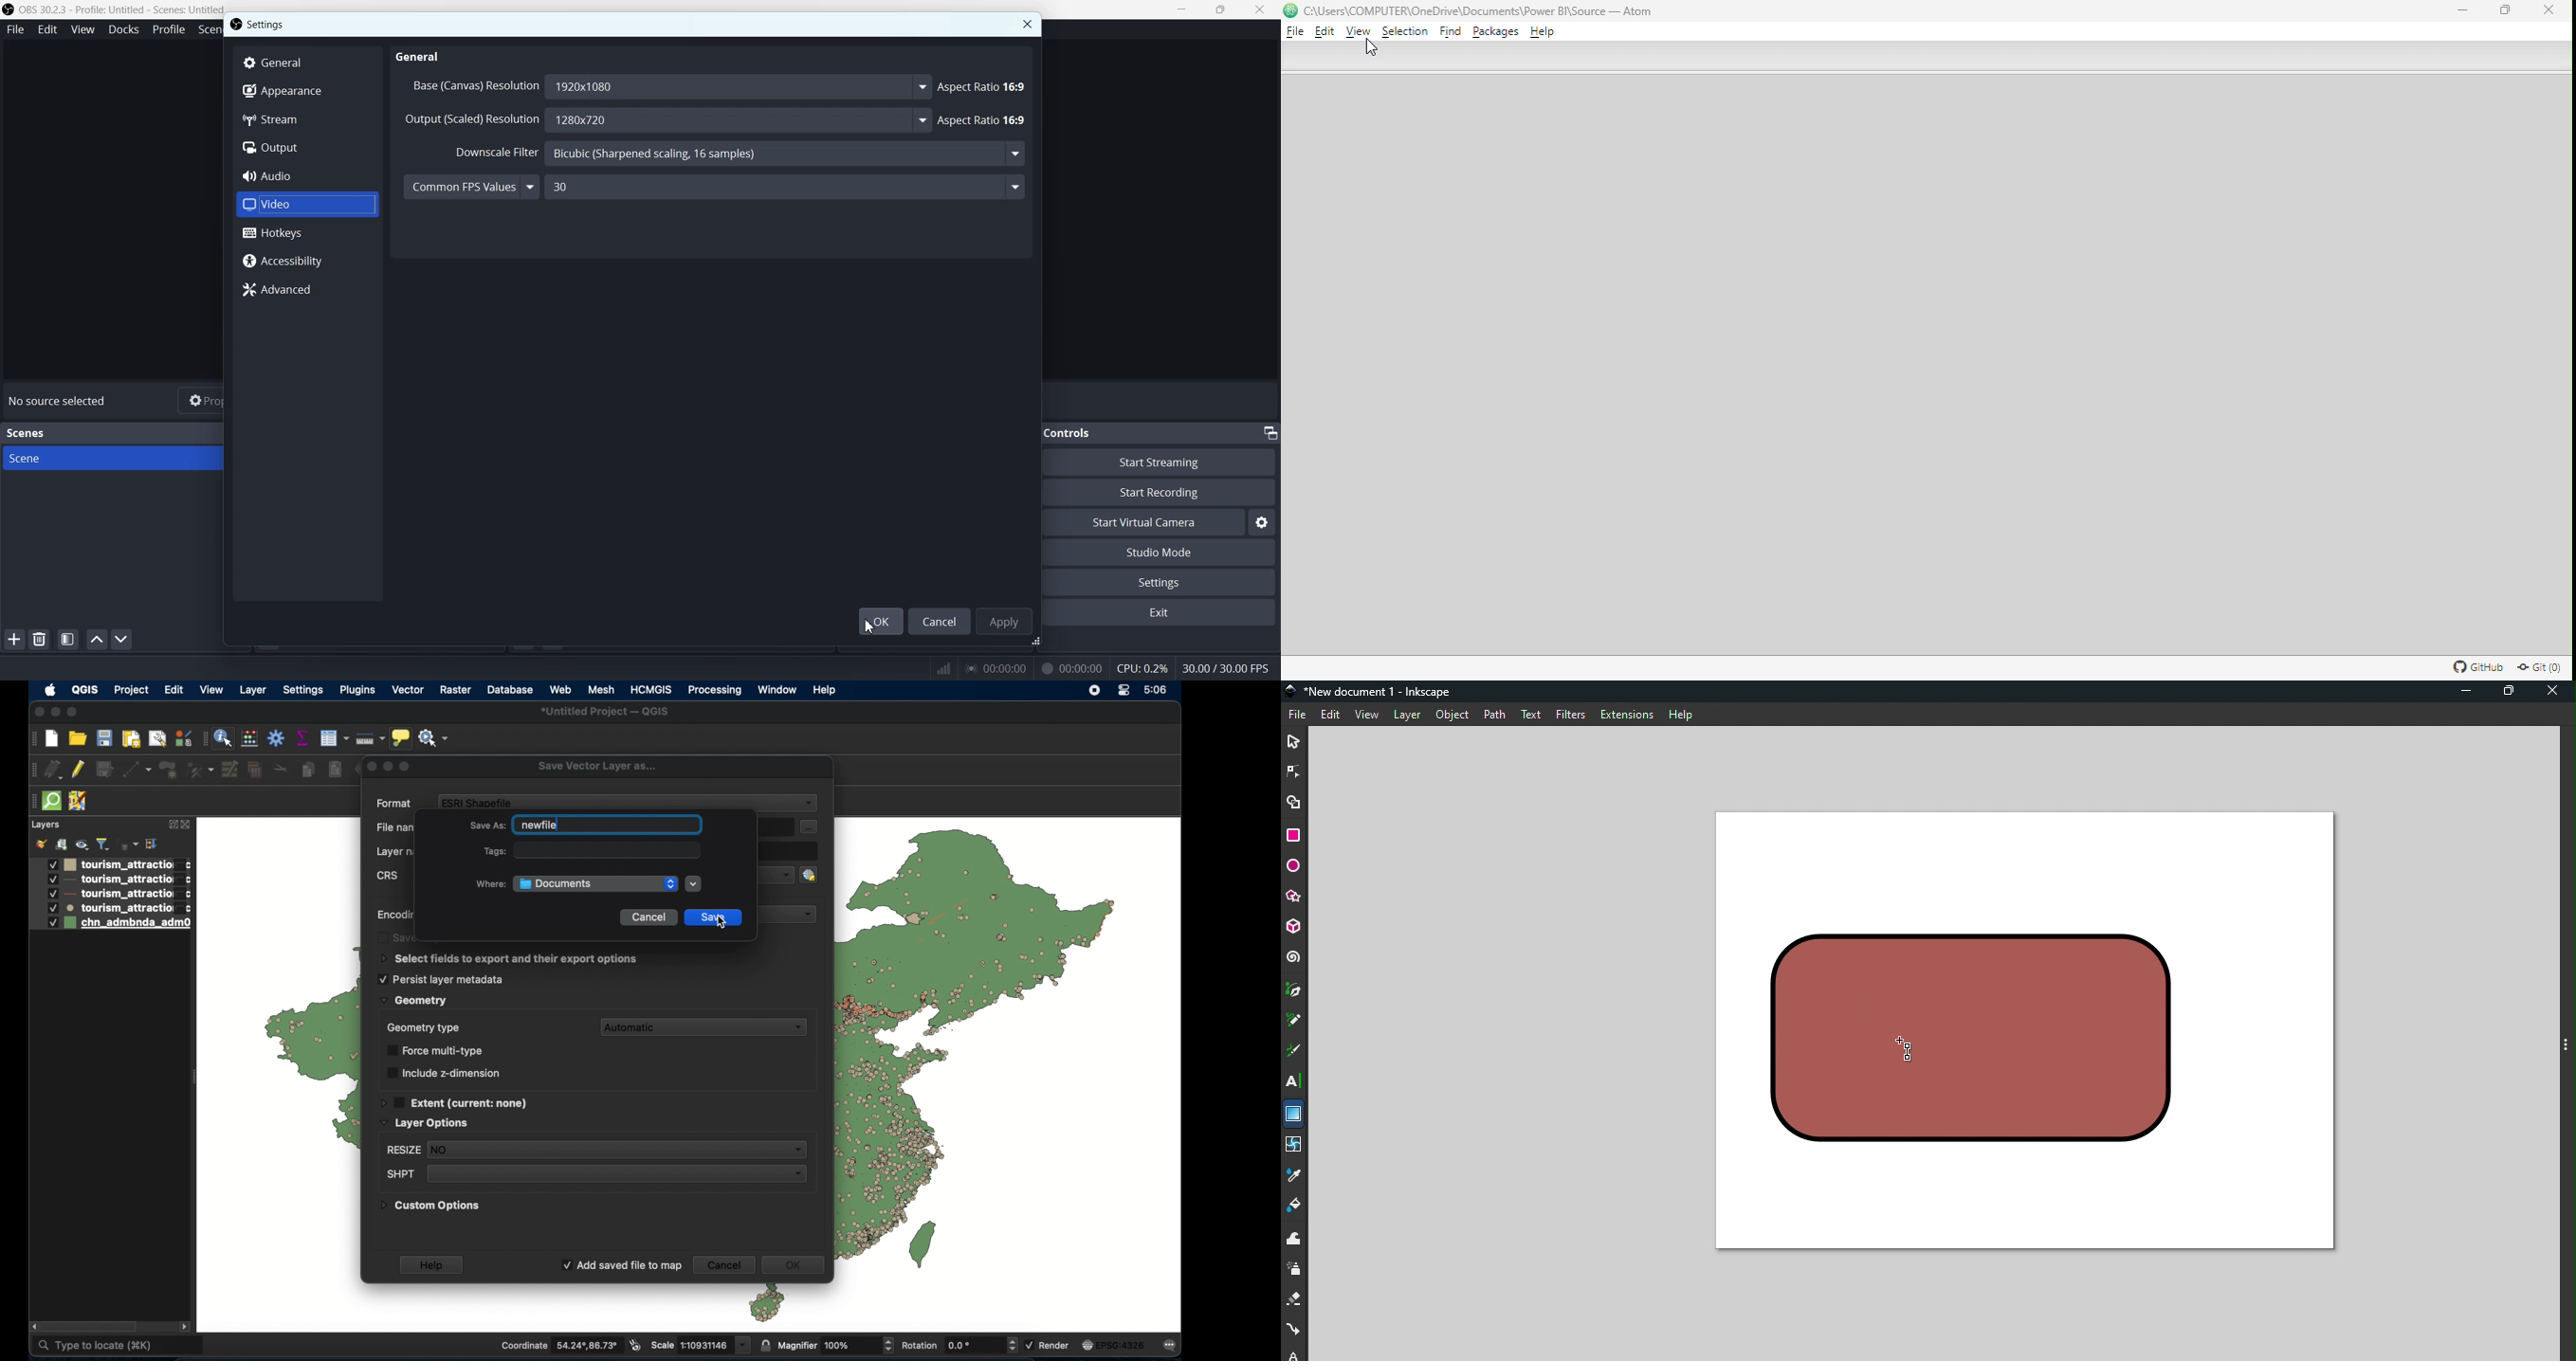 The image size is (2576, 1372). Describe the element at coordinates (431, 1208) in the screenshot. I see `custom options` at that location.